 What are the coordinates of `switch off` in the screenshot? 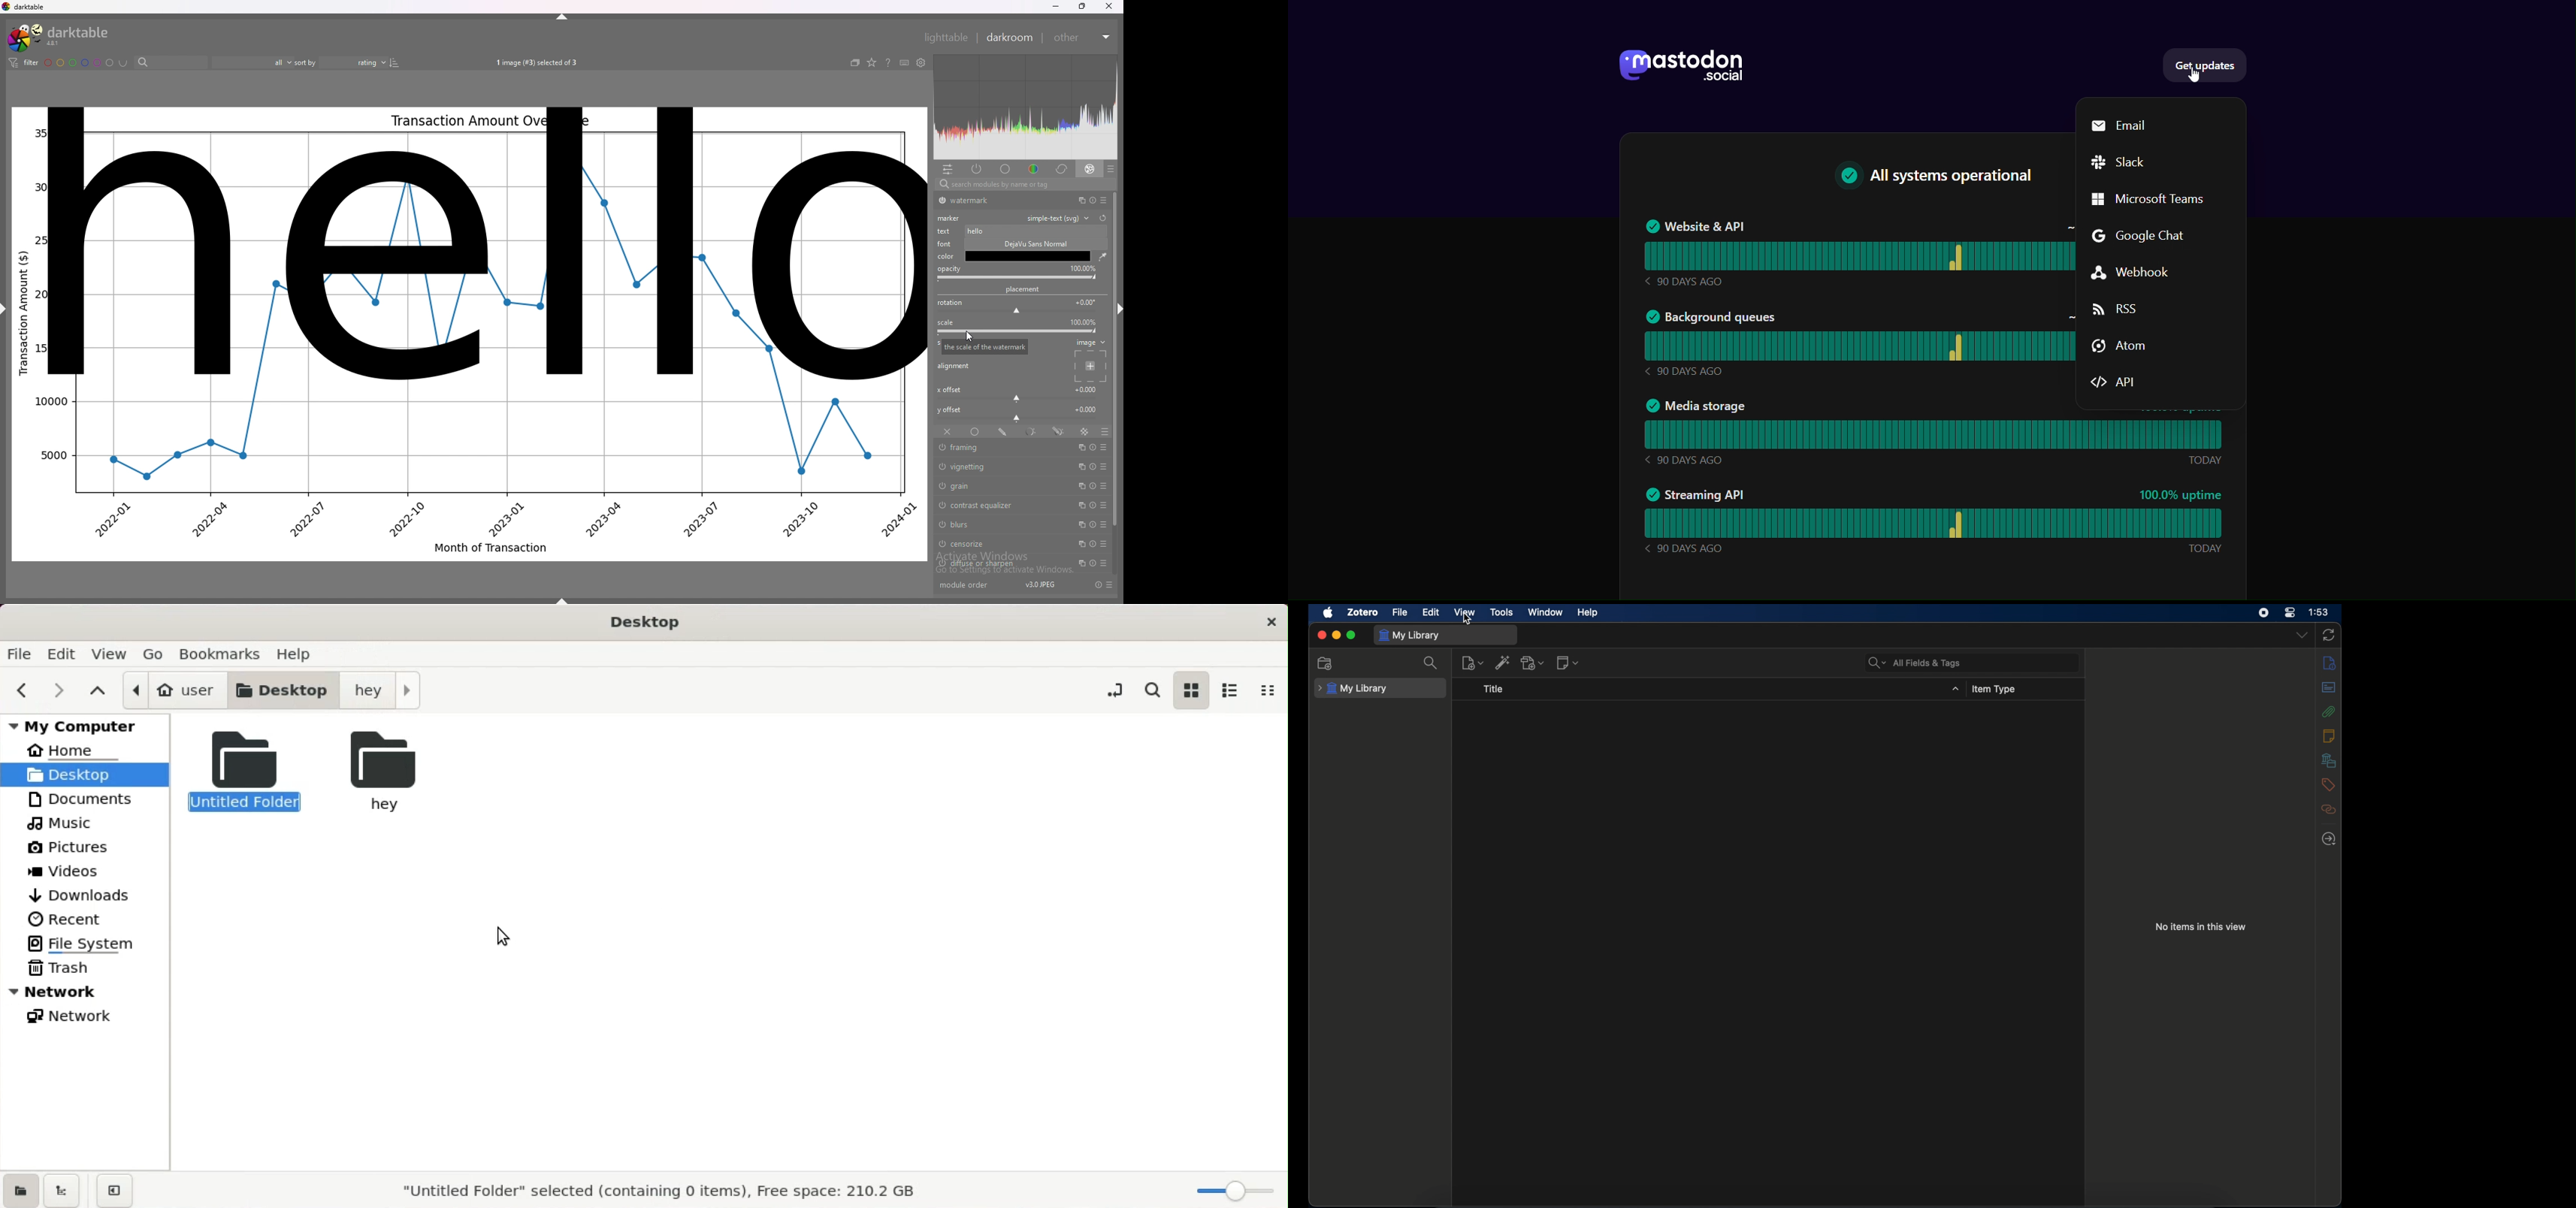 It's located at (941, 545).